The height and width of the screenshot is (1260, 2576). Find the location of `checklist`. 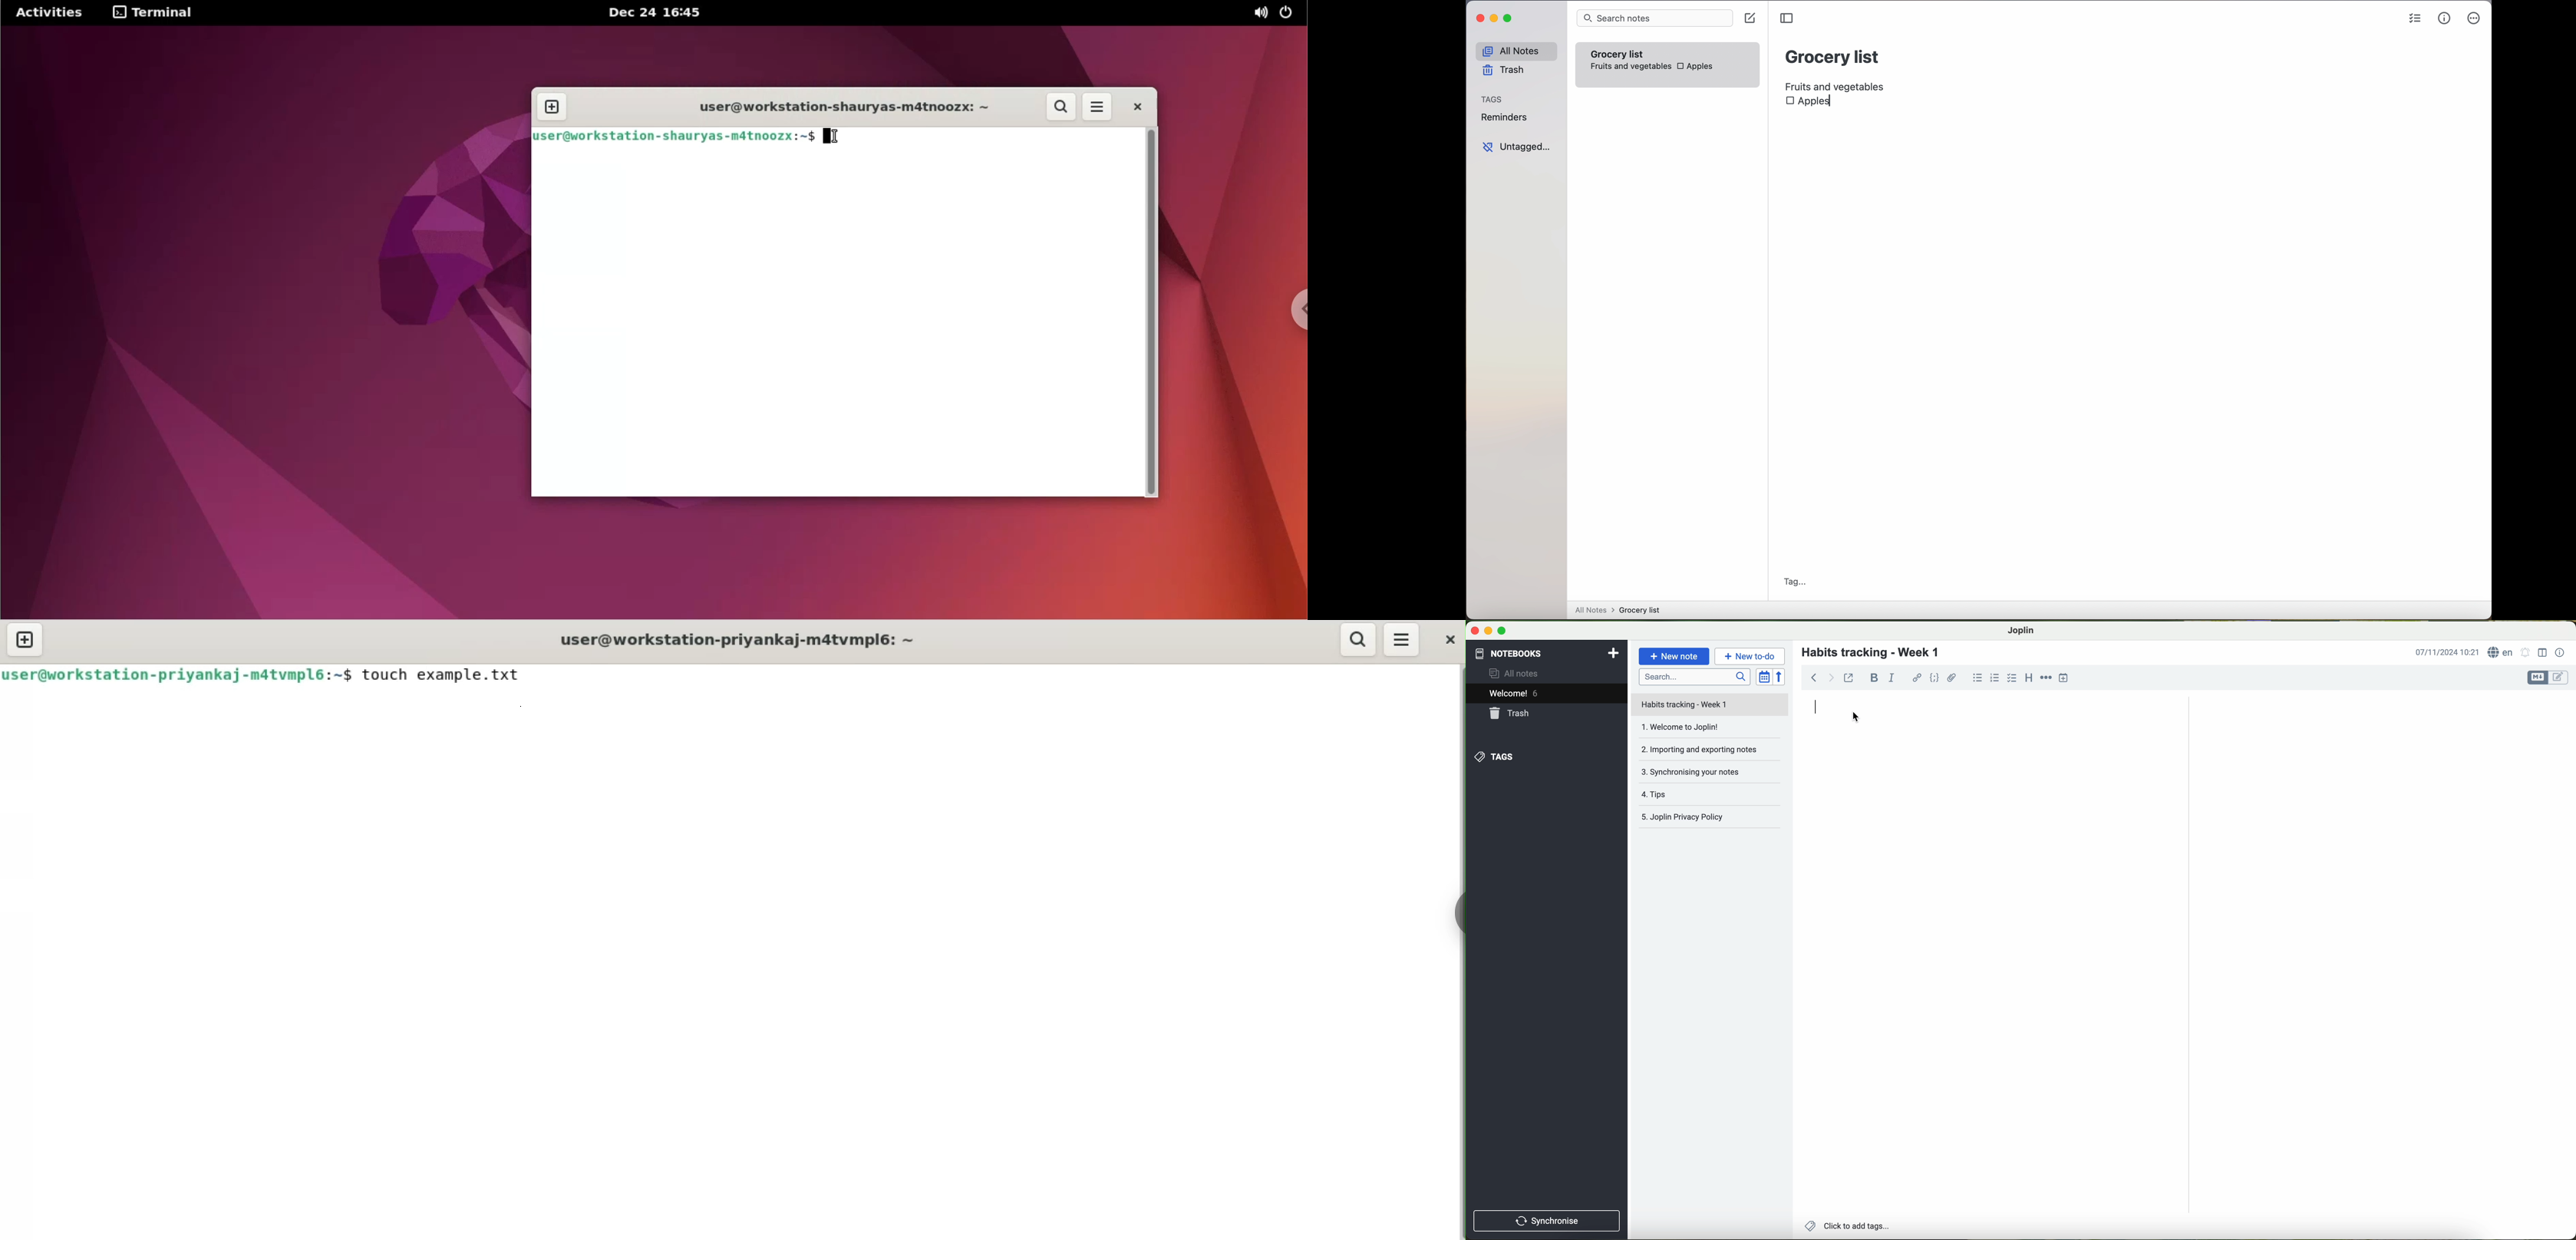

checklist is located at coordinates (2414, 19).